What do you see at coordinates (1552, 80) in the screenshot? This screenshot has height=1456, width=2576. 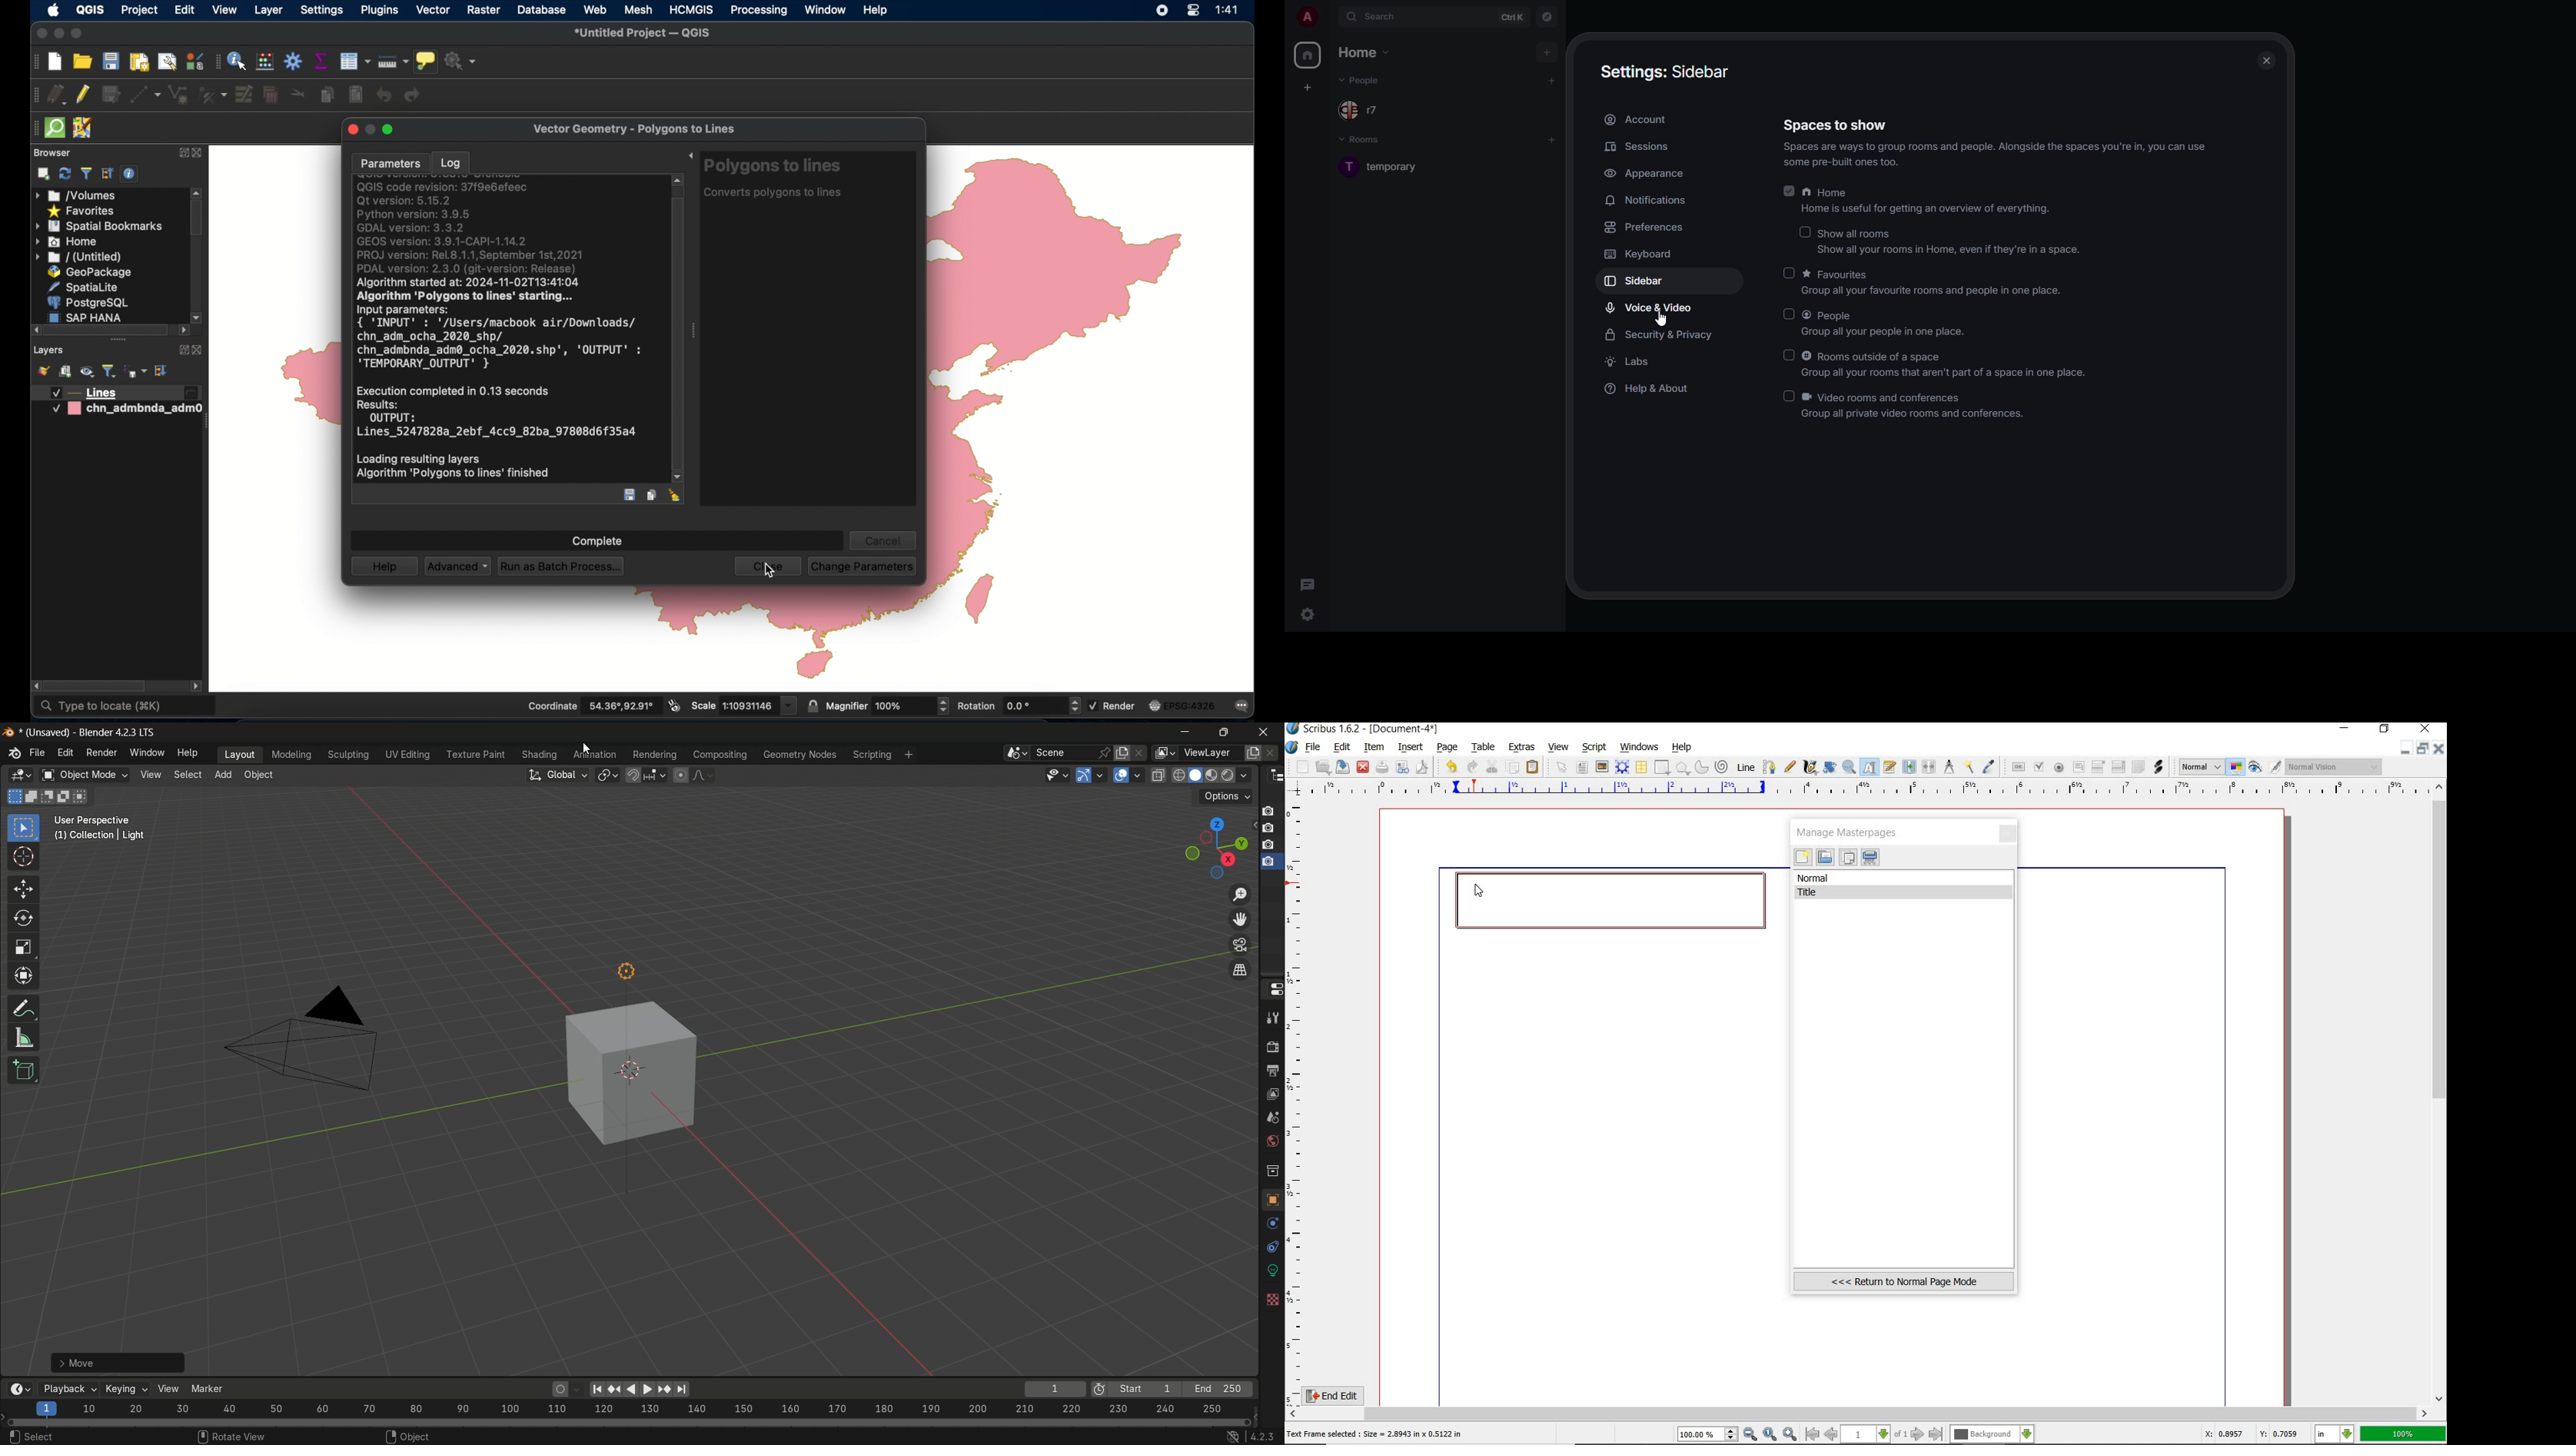 I see `add` at bounding box center [1552, 80].